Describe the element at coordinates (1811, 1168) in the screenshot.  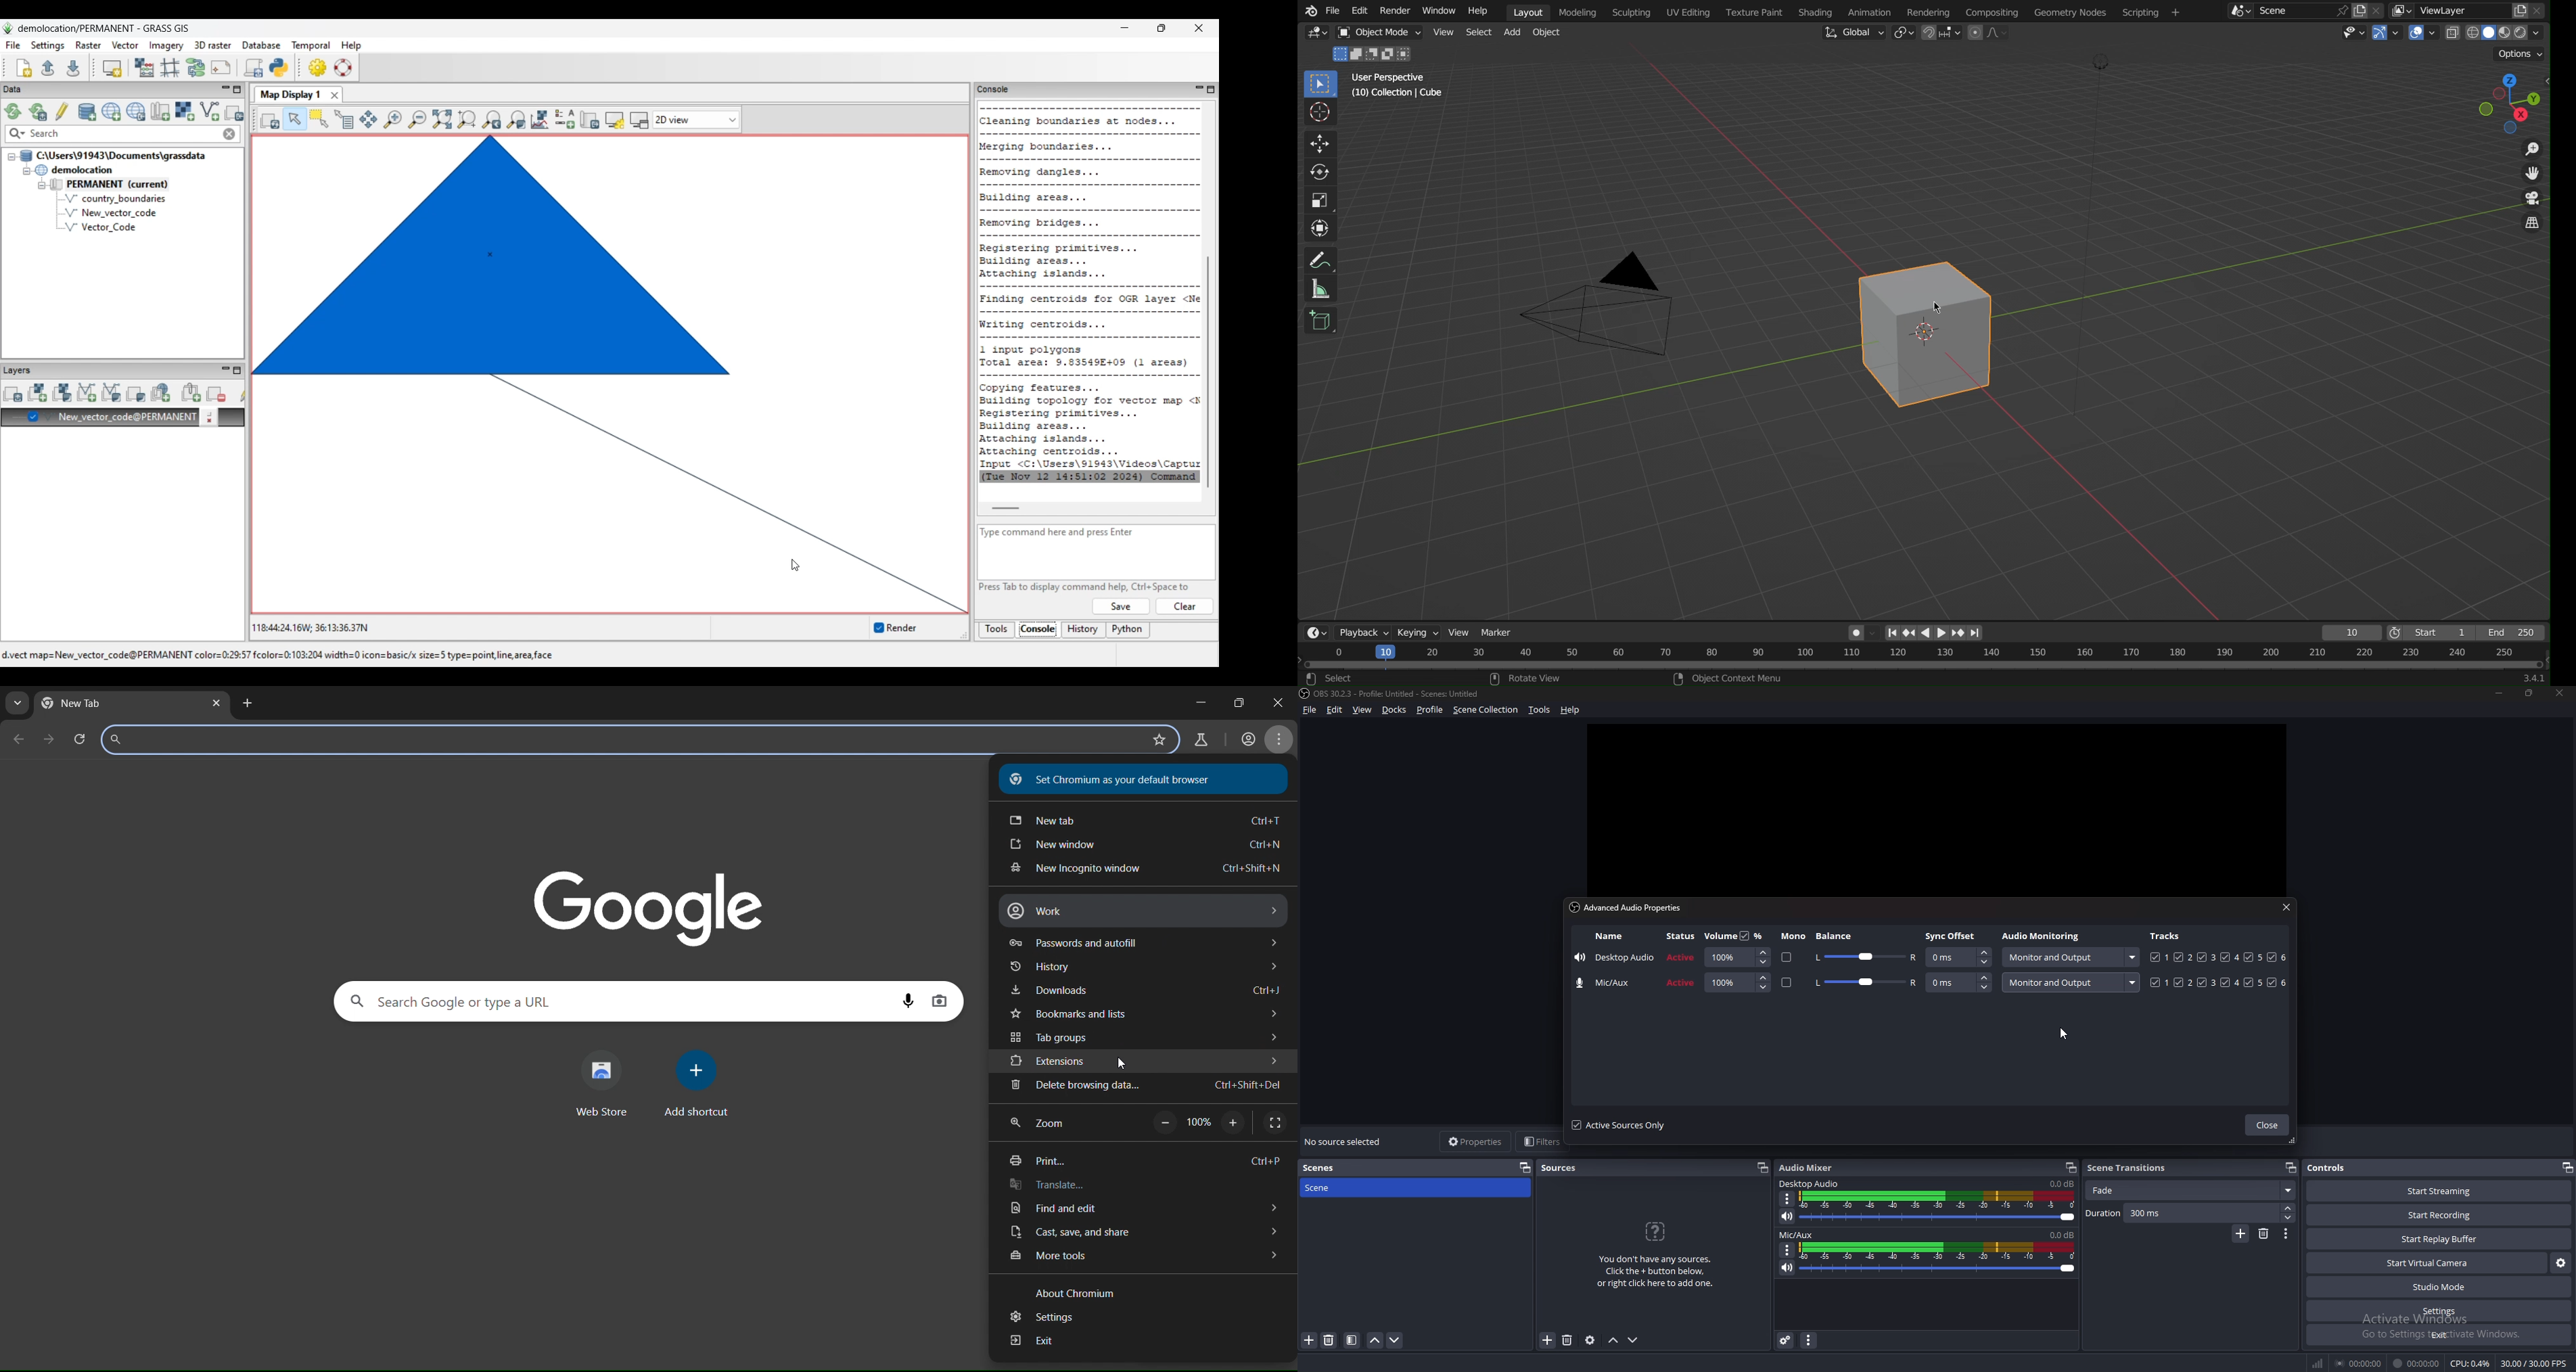
I see `audio mixer` at that location.